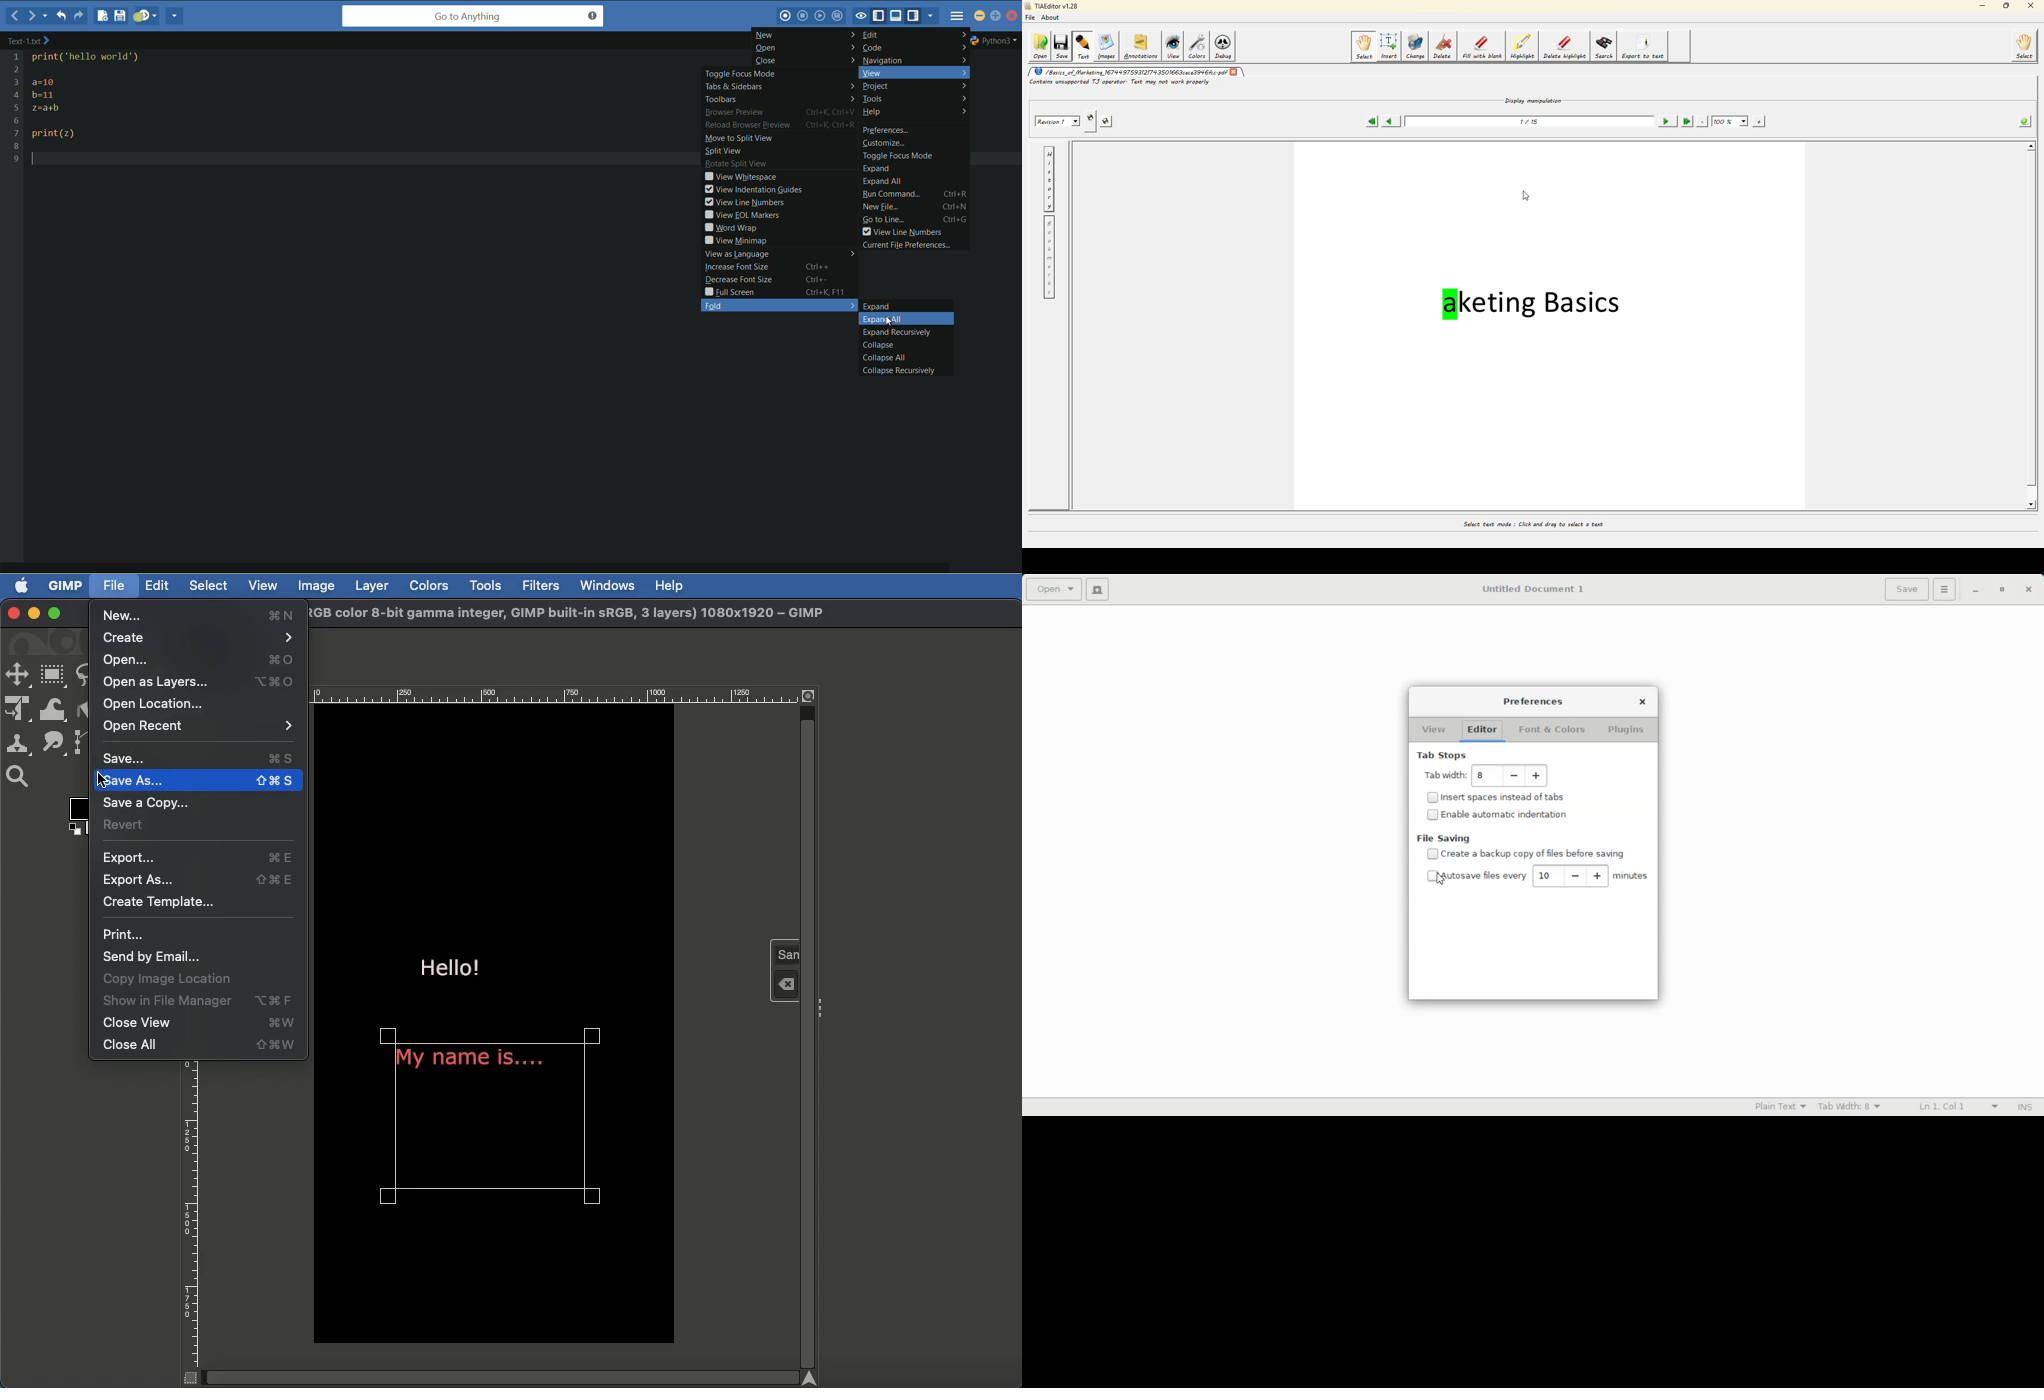 This screenshot has height=1400, width=2044. Describe the element at coordinates (804, 49) in the screenshot. I see `open` at that location.